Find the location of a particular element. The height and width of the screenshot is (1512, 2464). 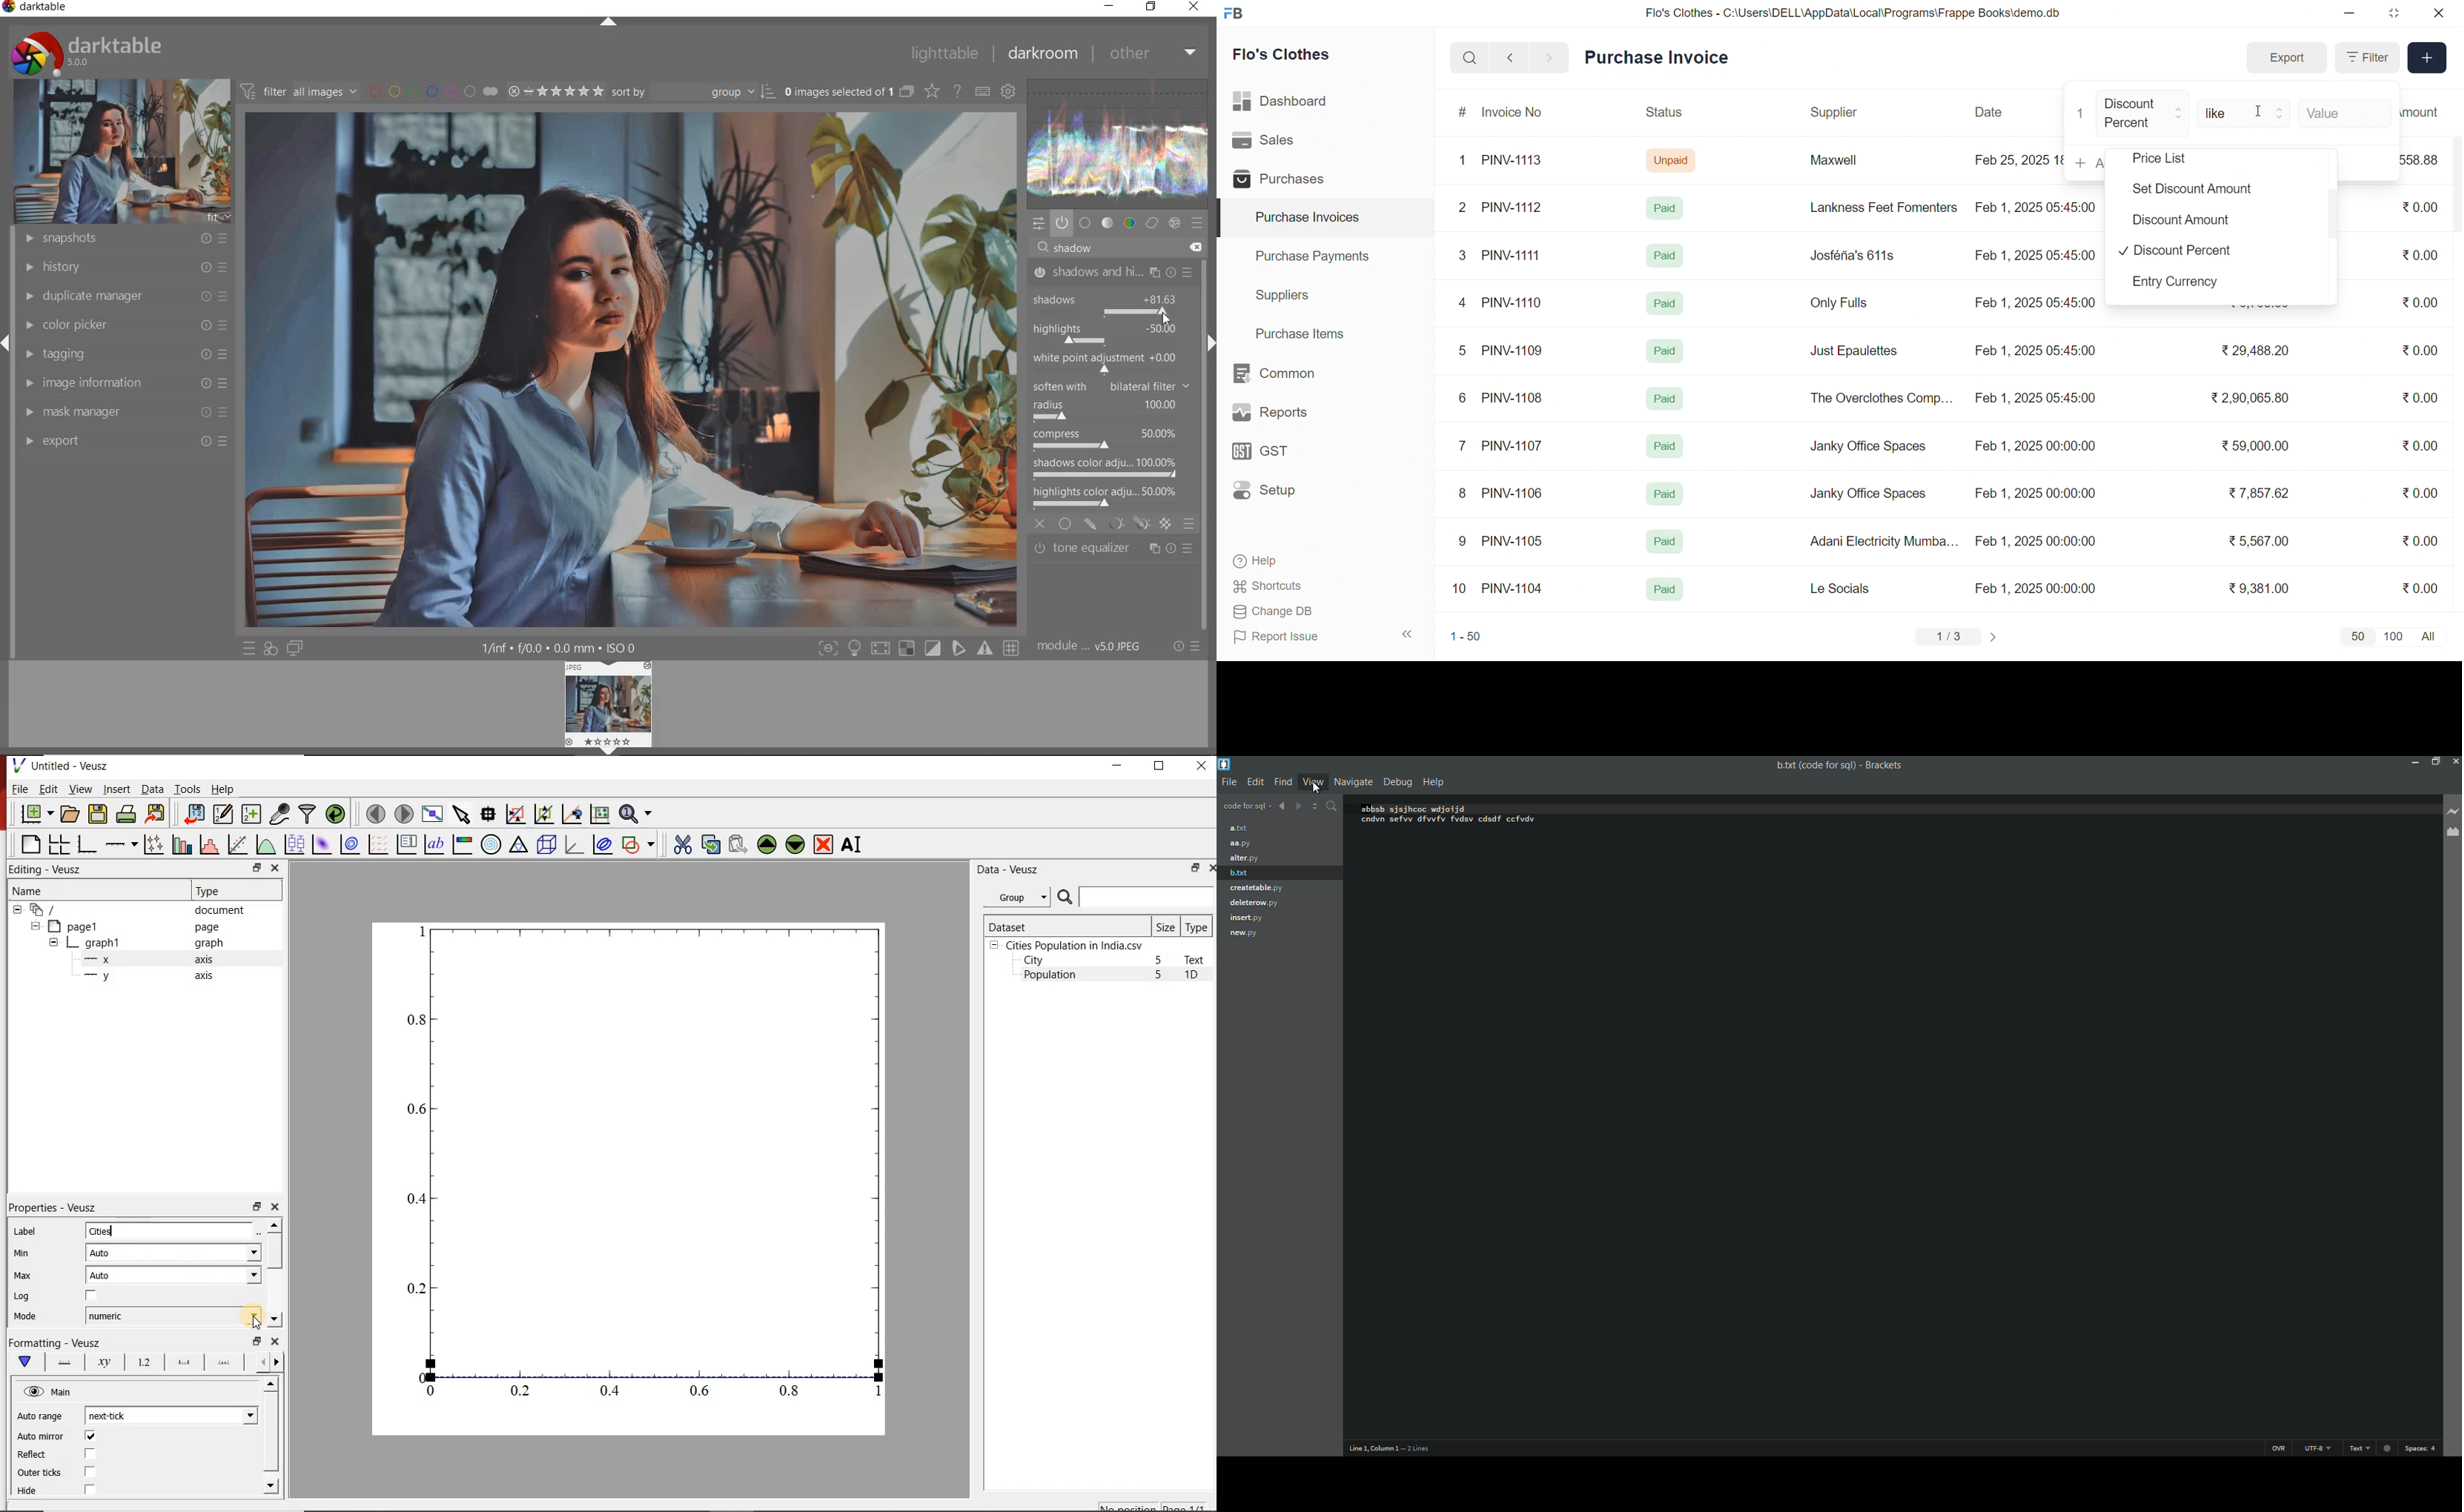

Set Discount Amount is located at coordinates (2186, 186).